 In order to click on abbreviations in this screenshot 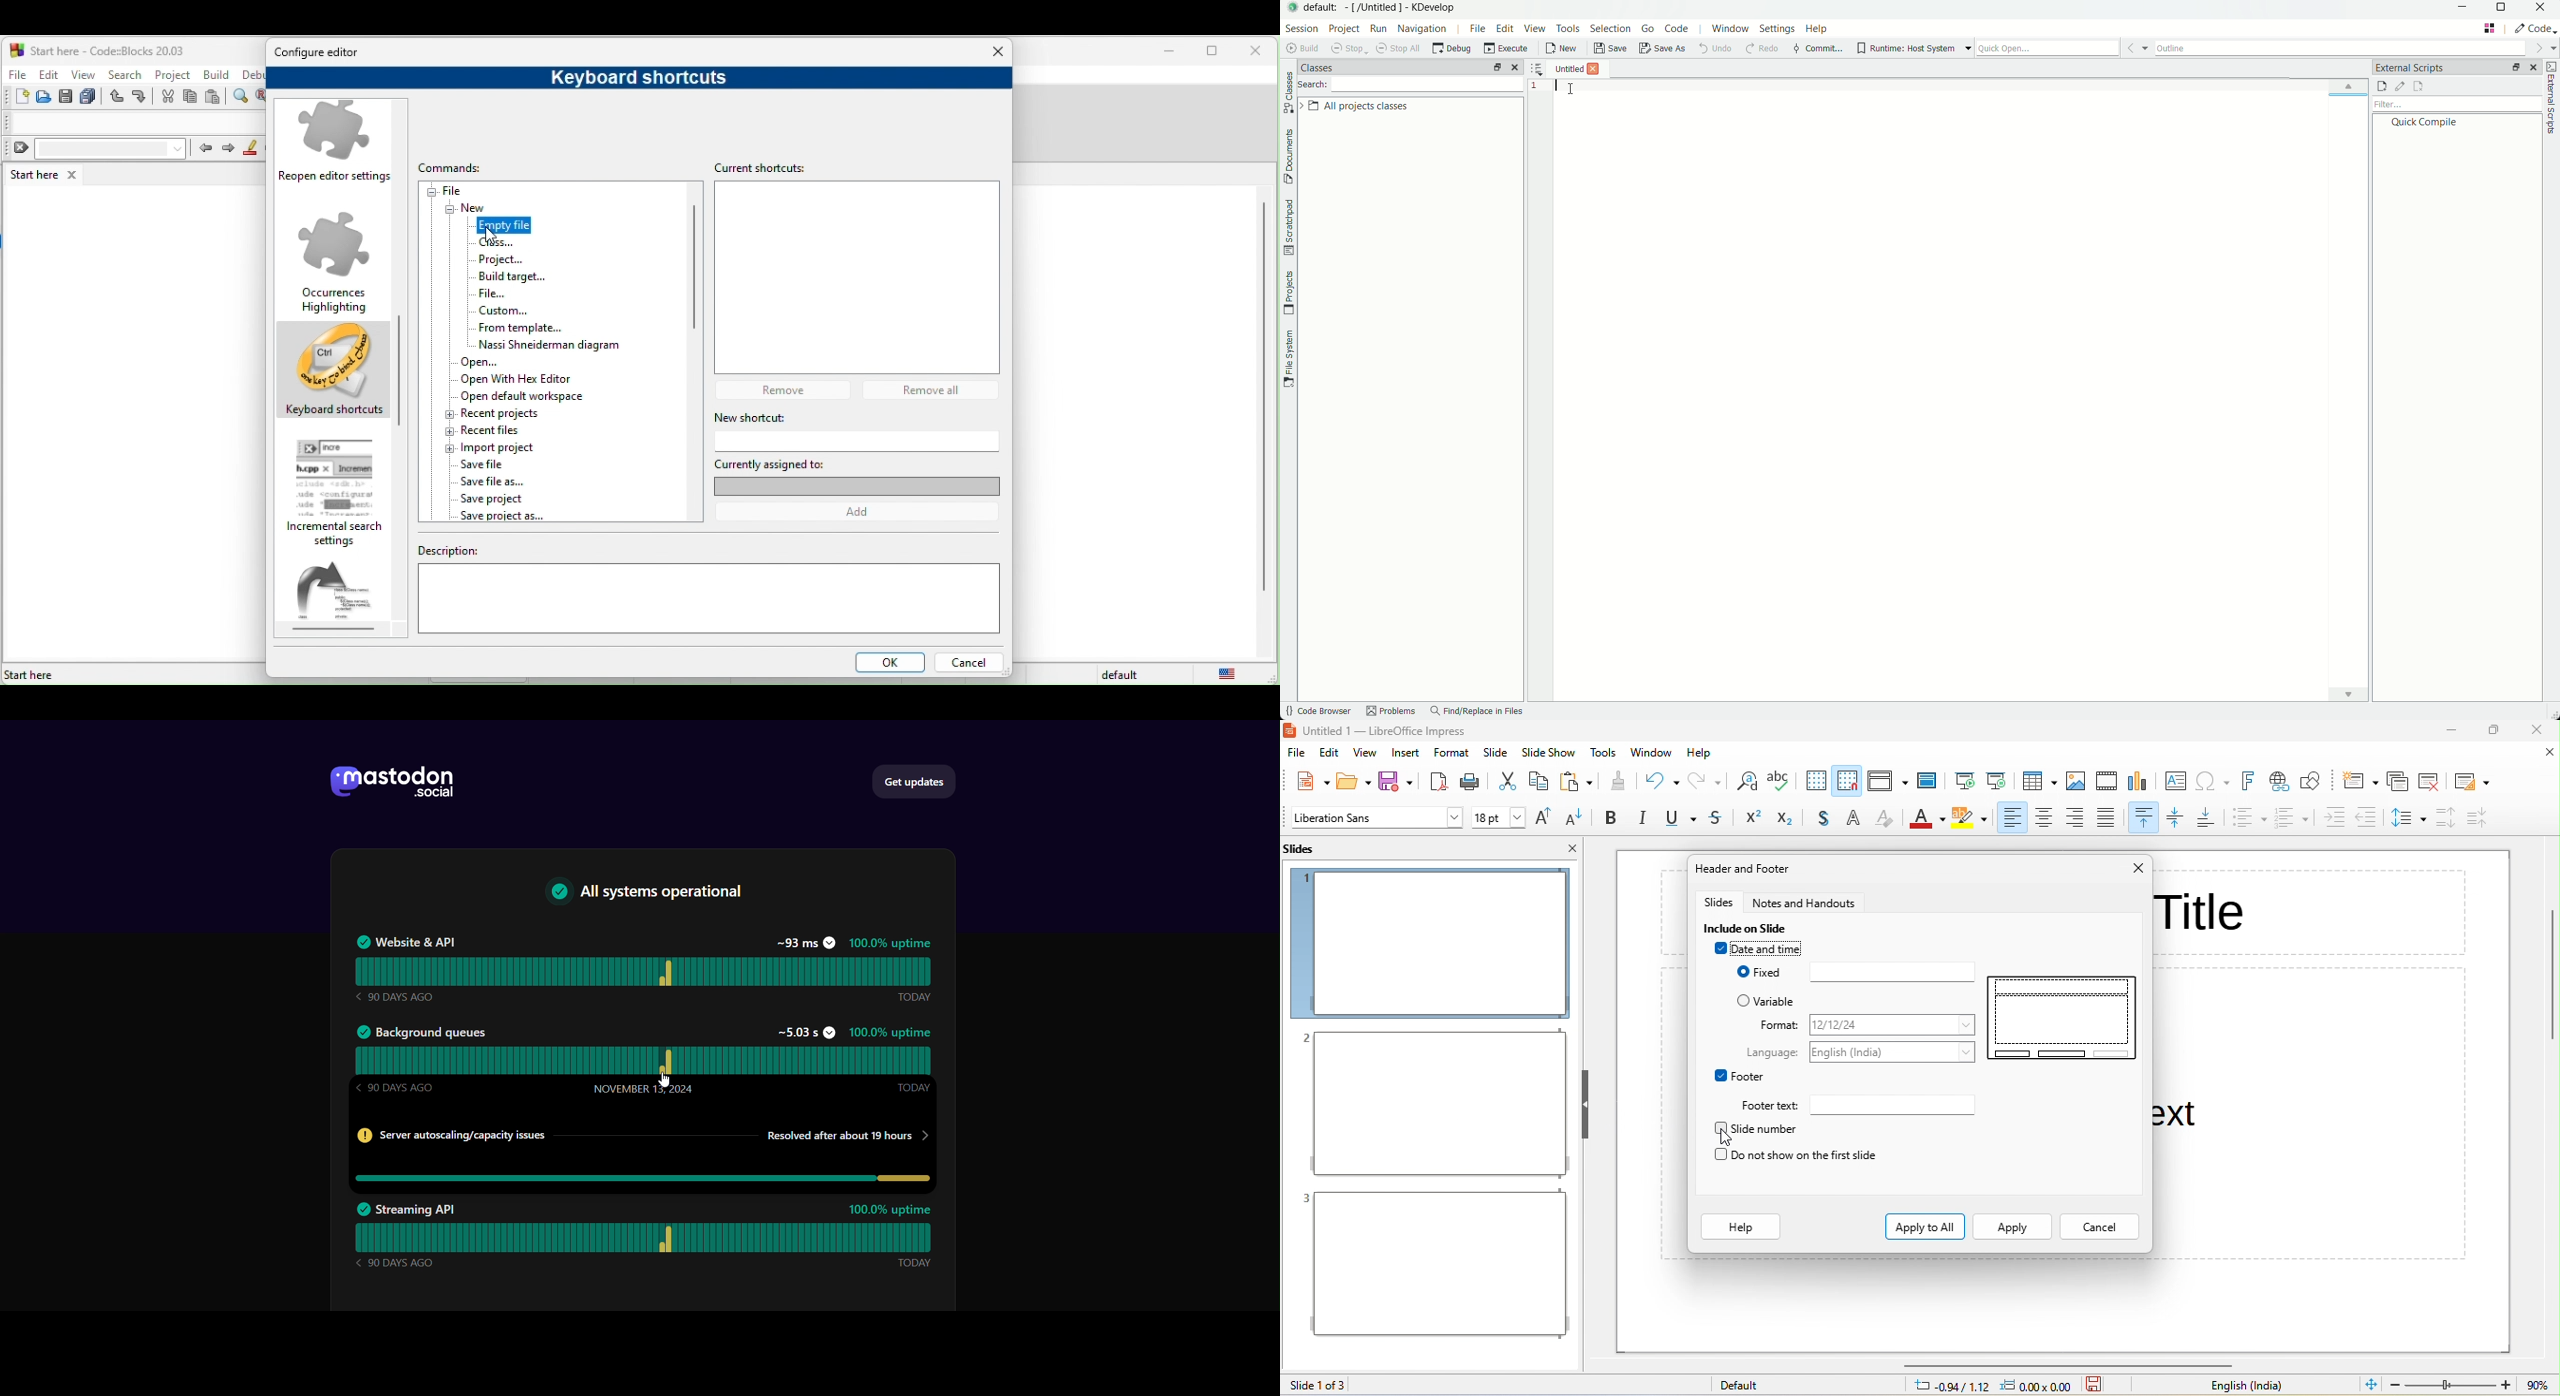, I will do `click(342, 597)`.